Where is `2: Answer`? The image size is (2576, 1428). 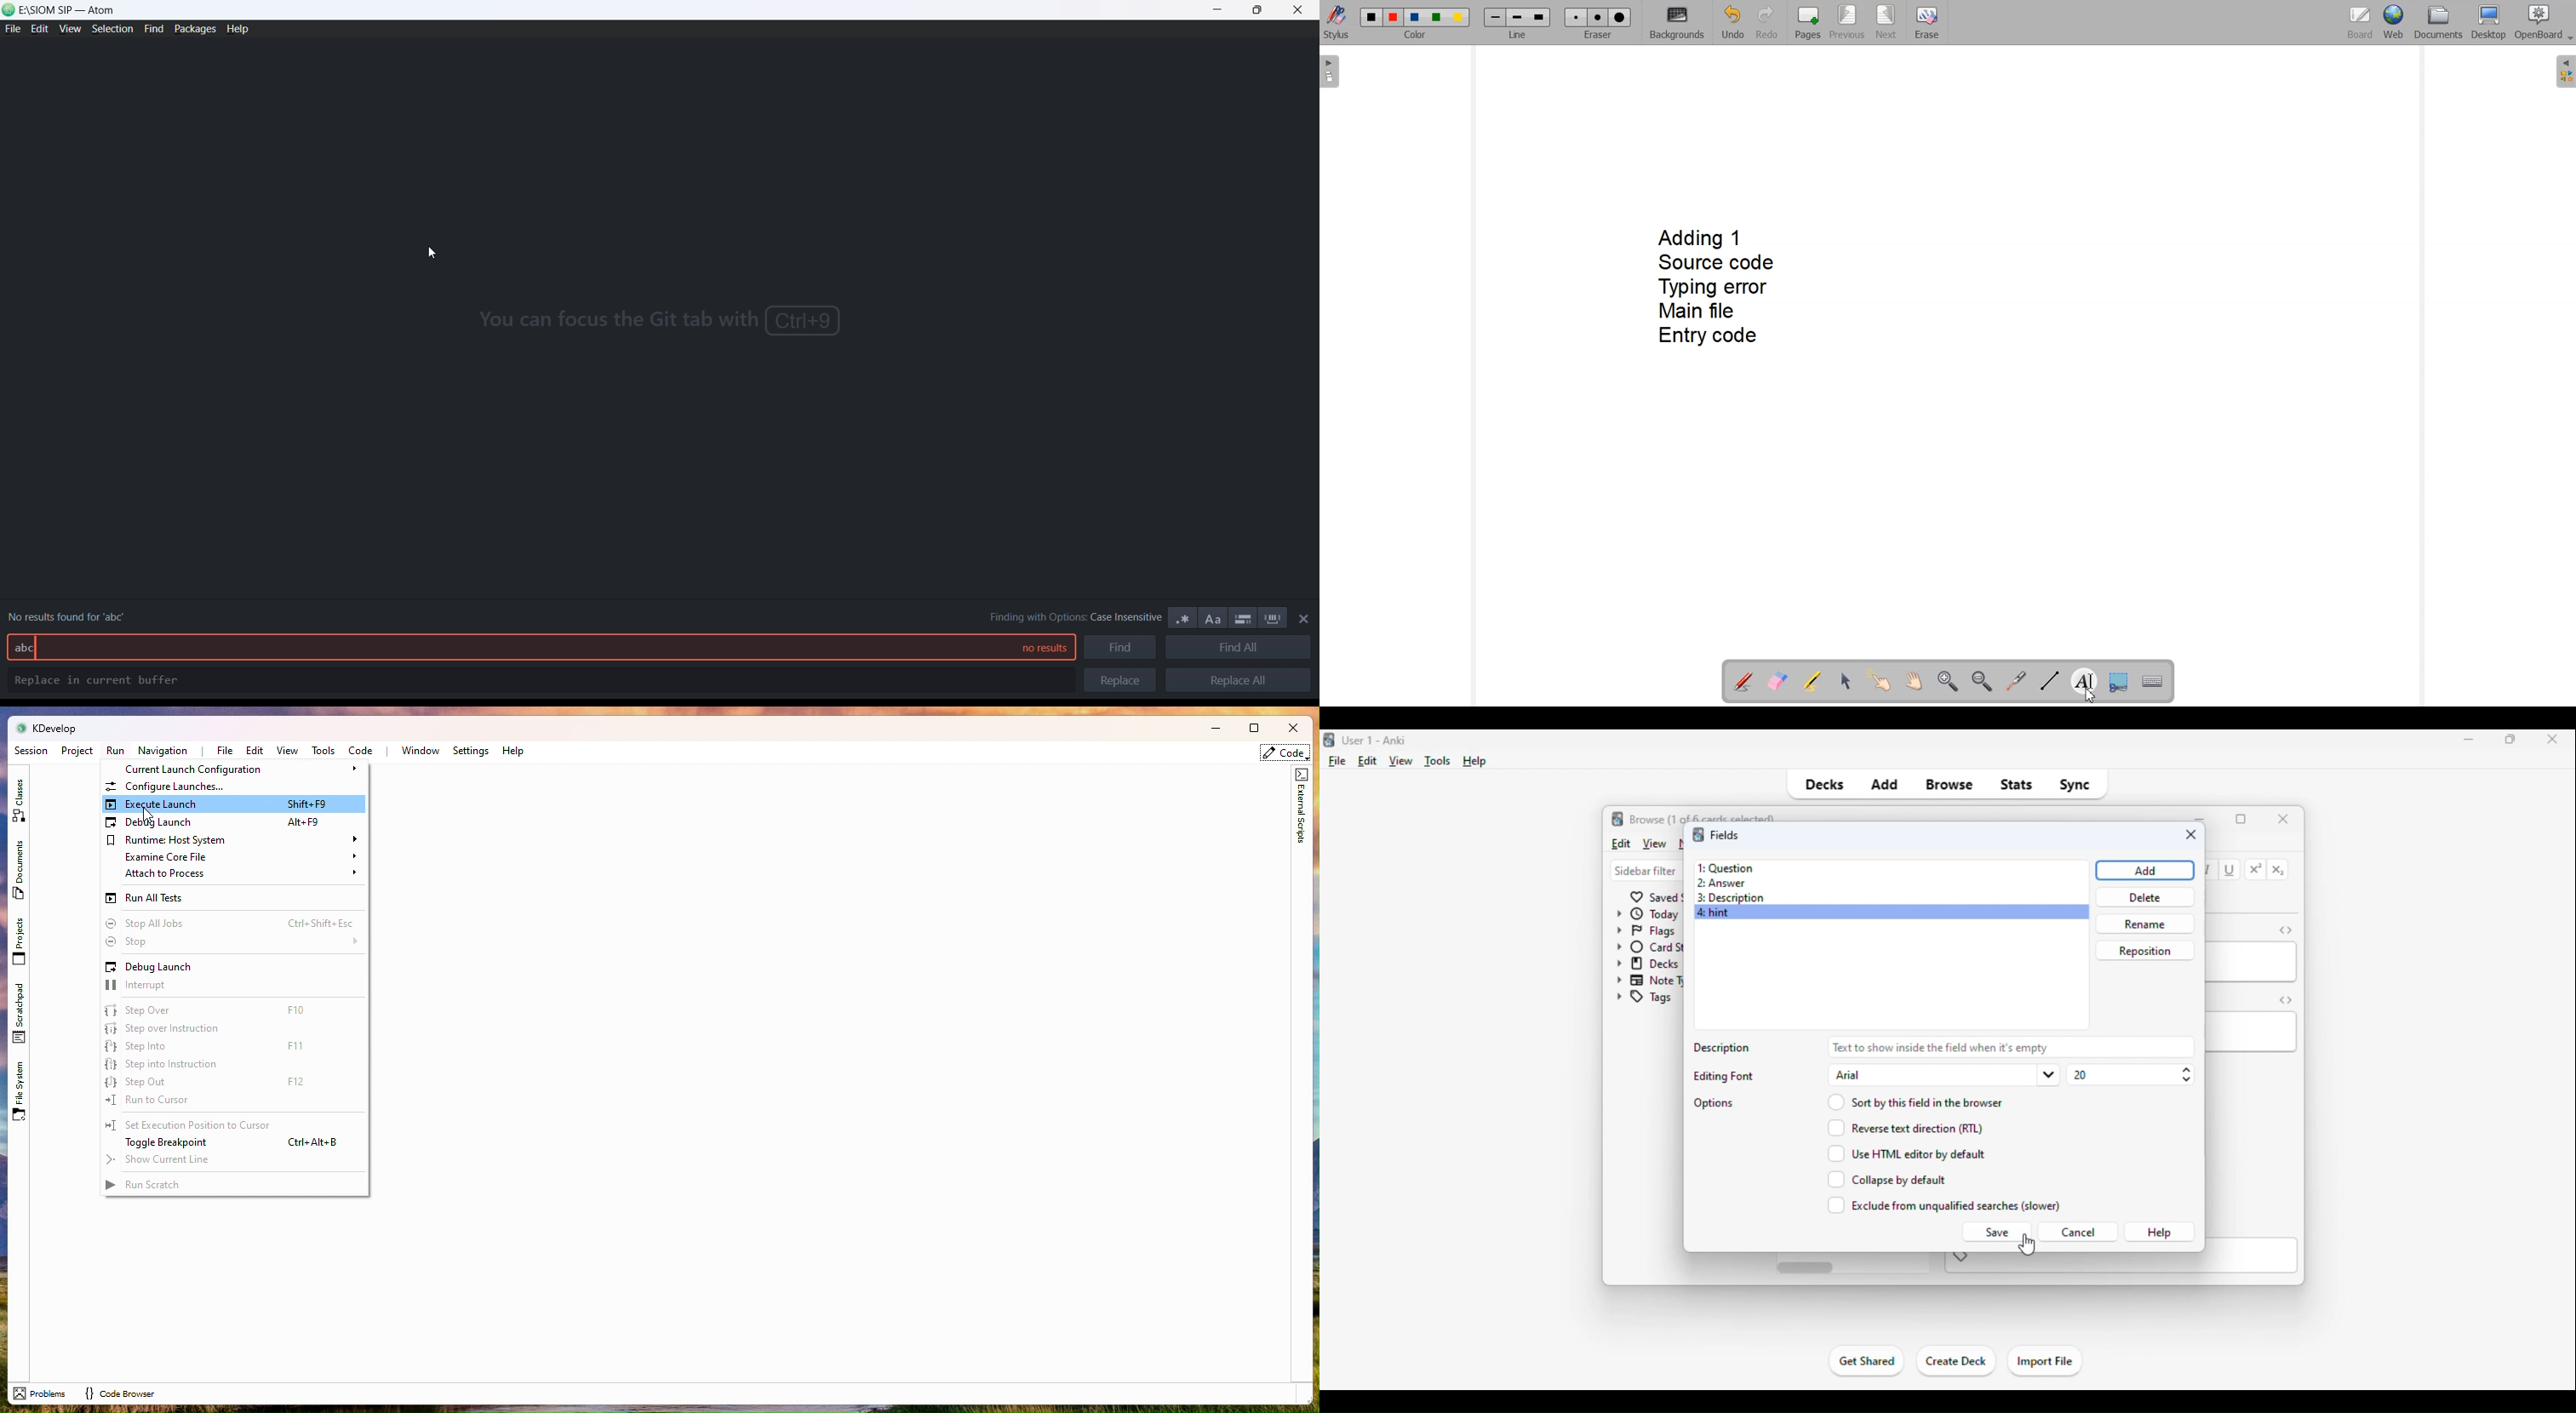
2: Answer is located at coordinates (1721, 884).